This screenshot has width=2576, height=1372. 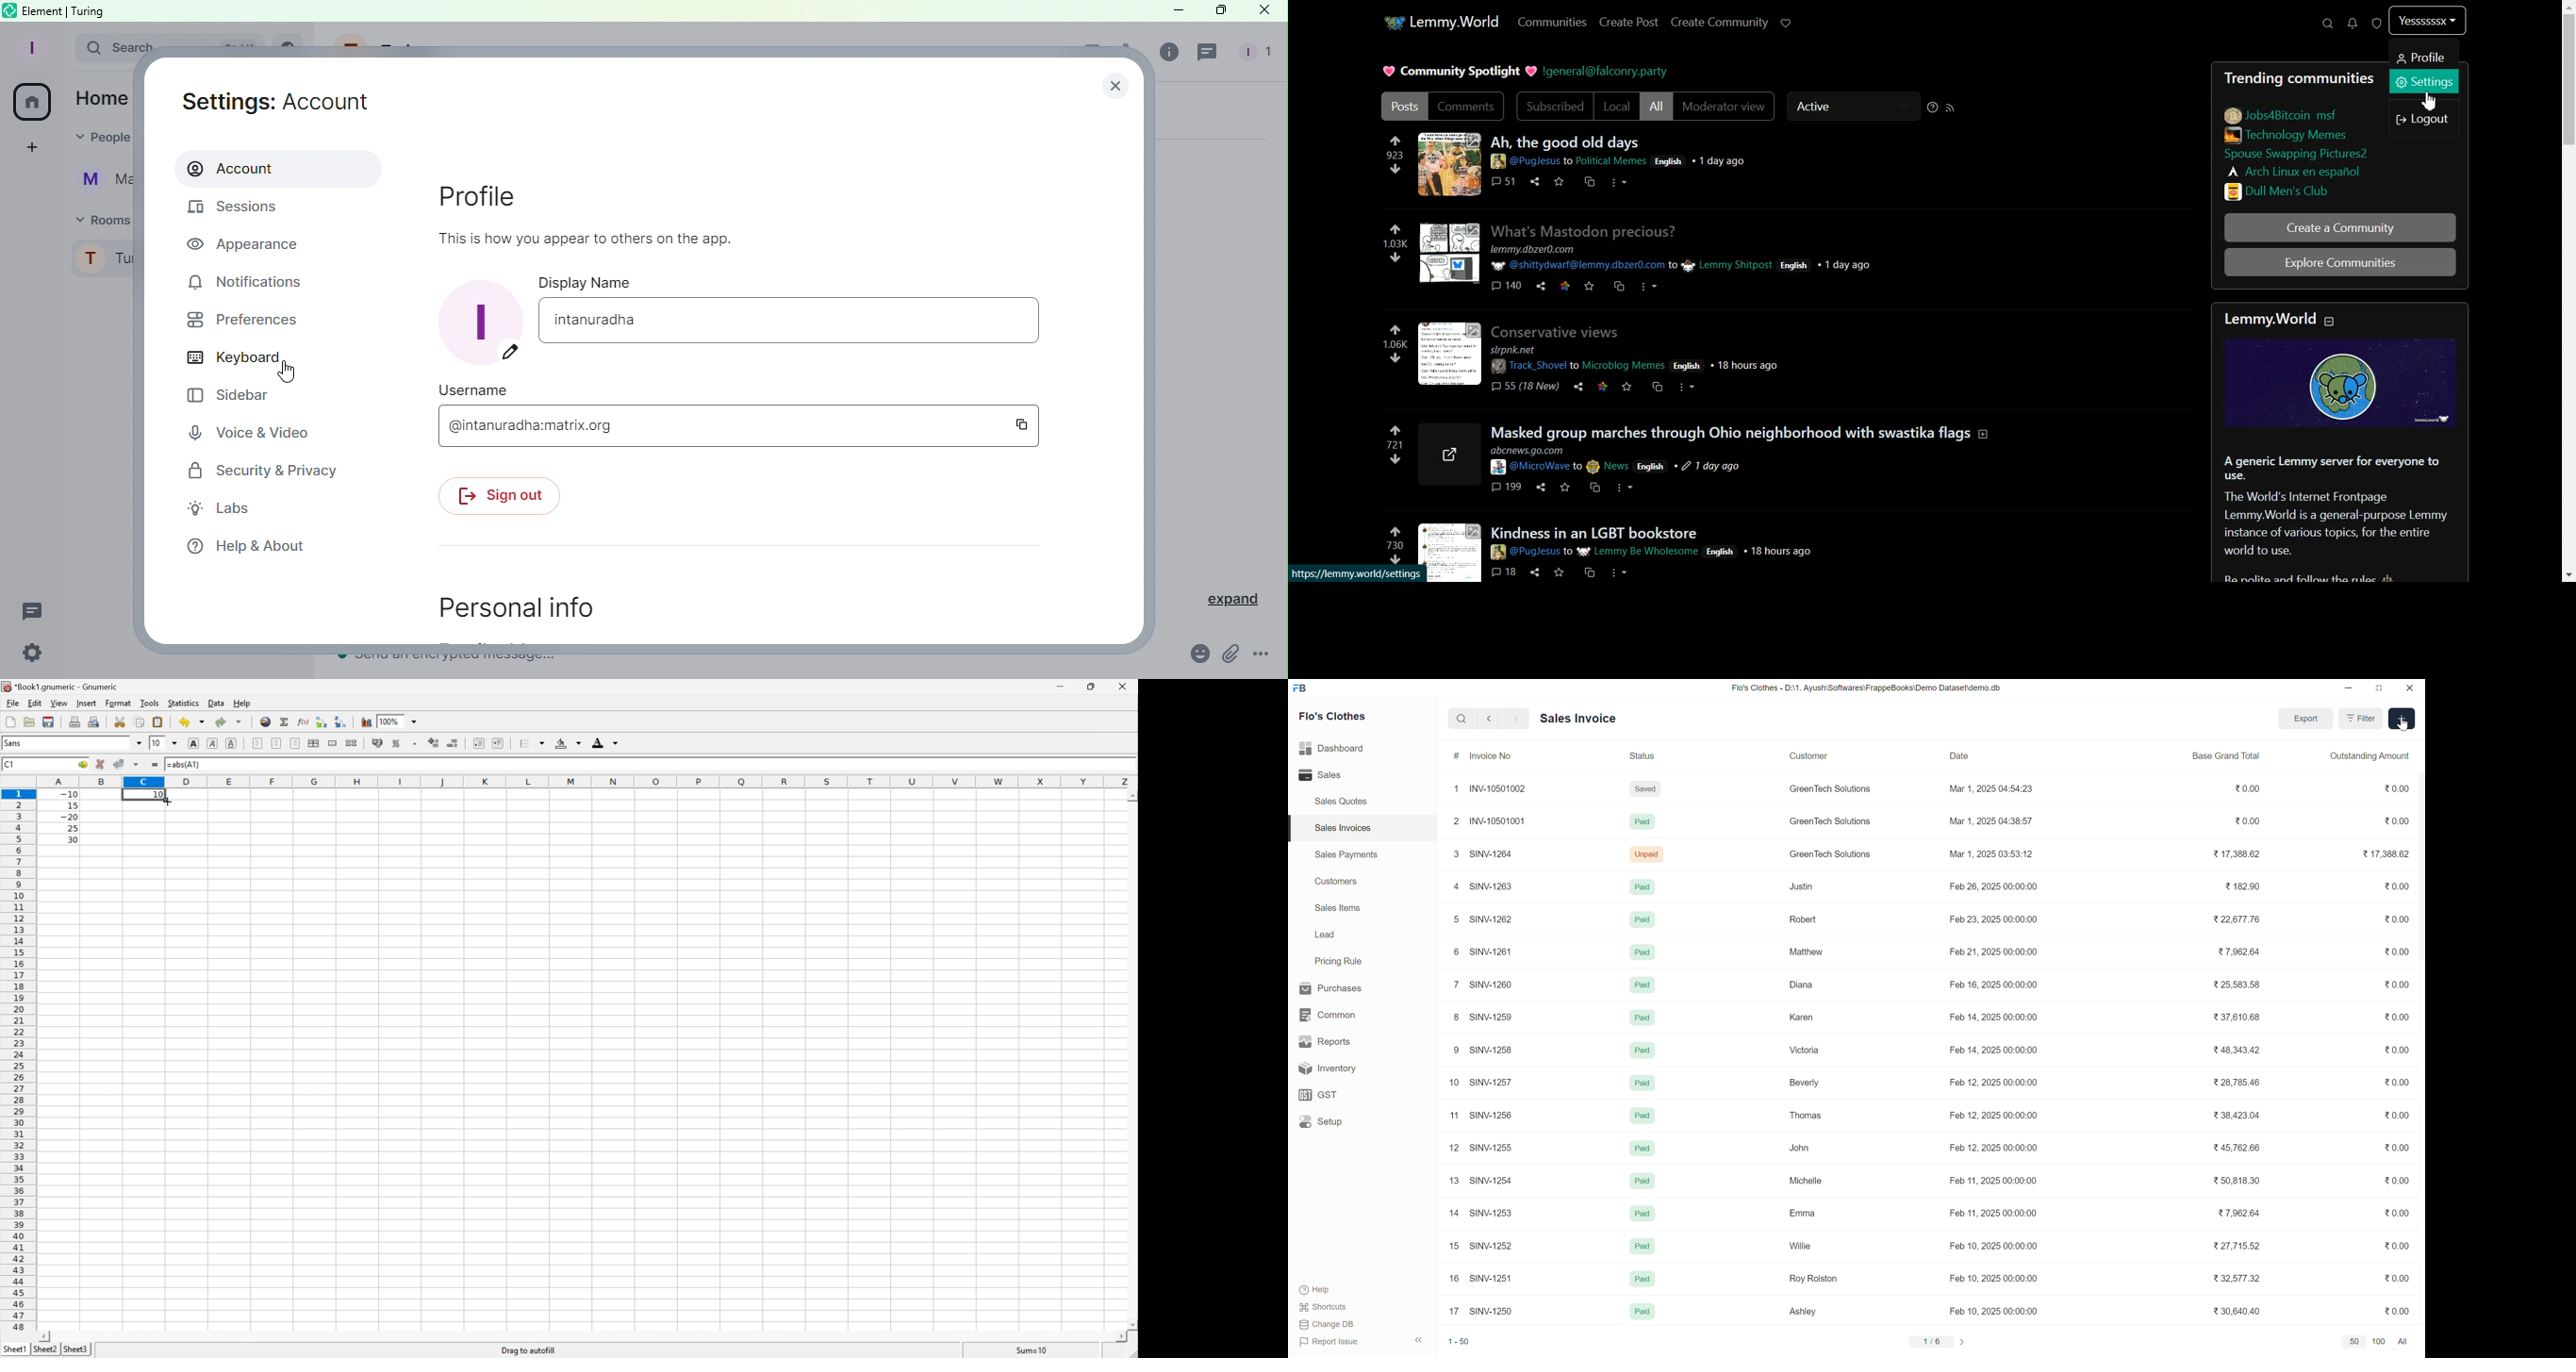 I want to click on Paid, so click(x=1643, y=955).